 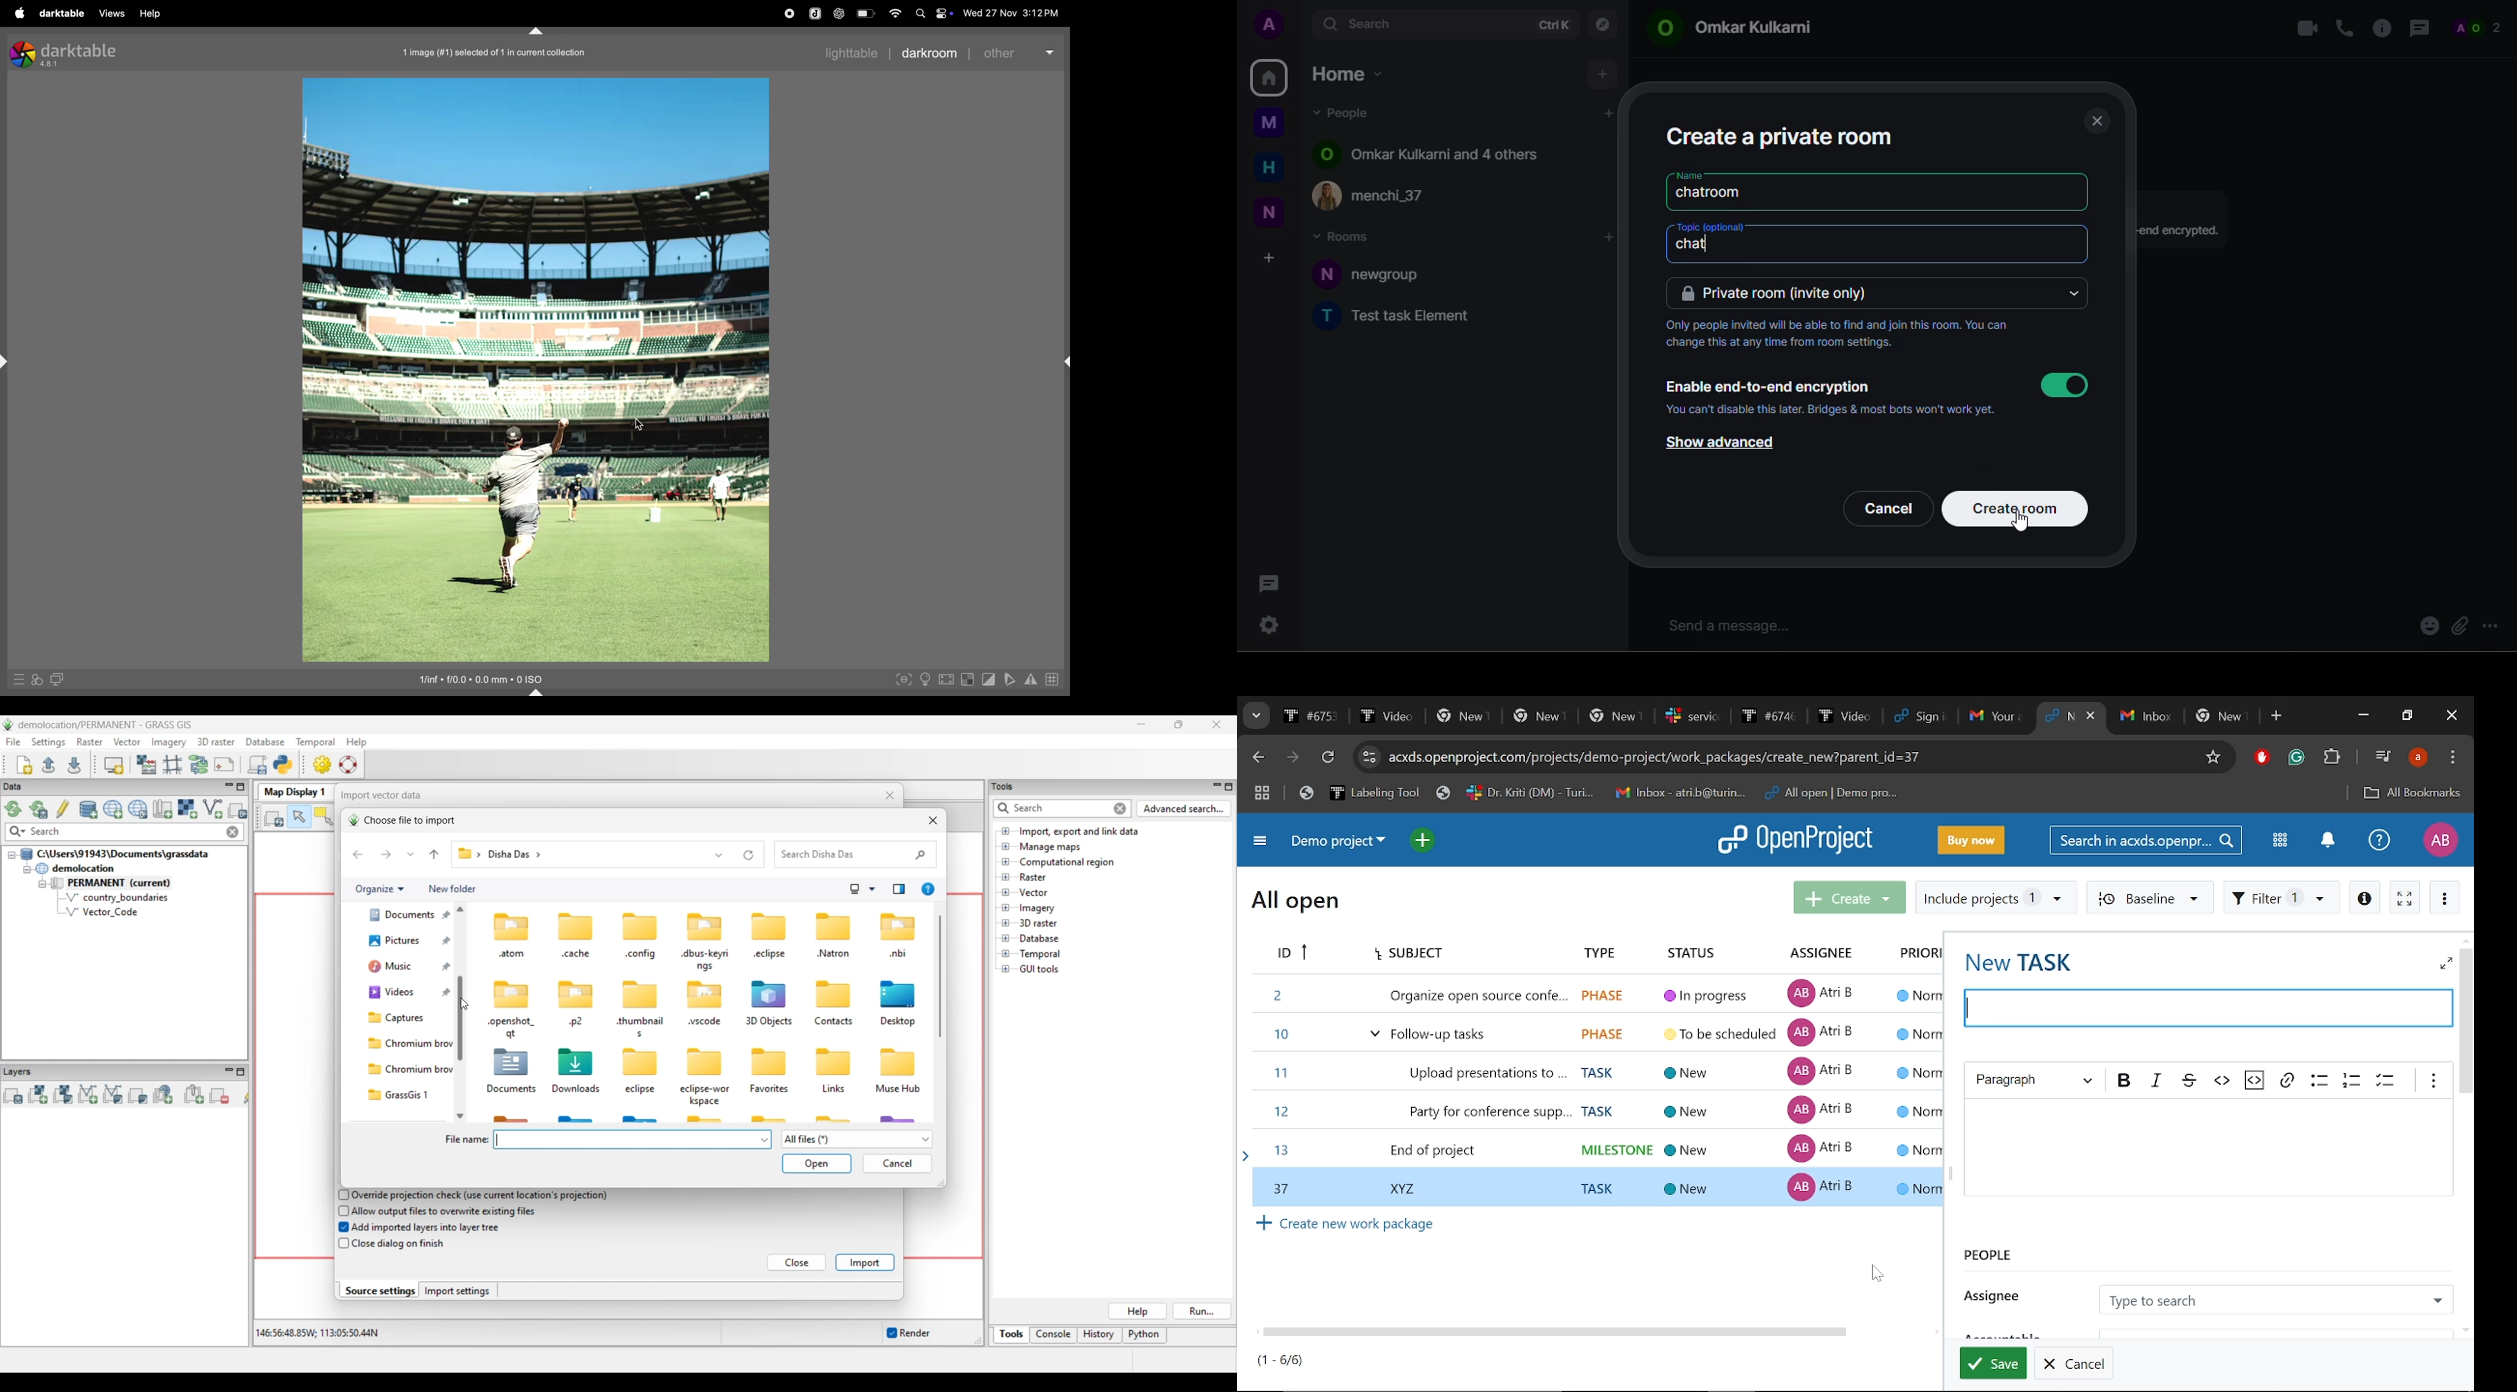 I want to click on more, so click(x=2494, y=622).